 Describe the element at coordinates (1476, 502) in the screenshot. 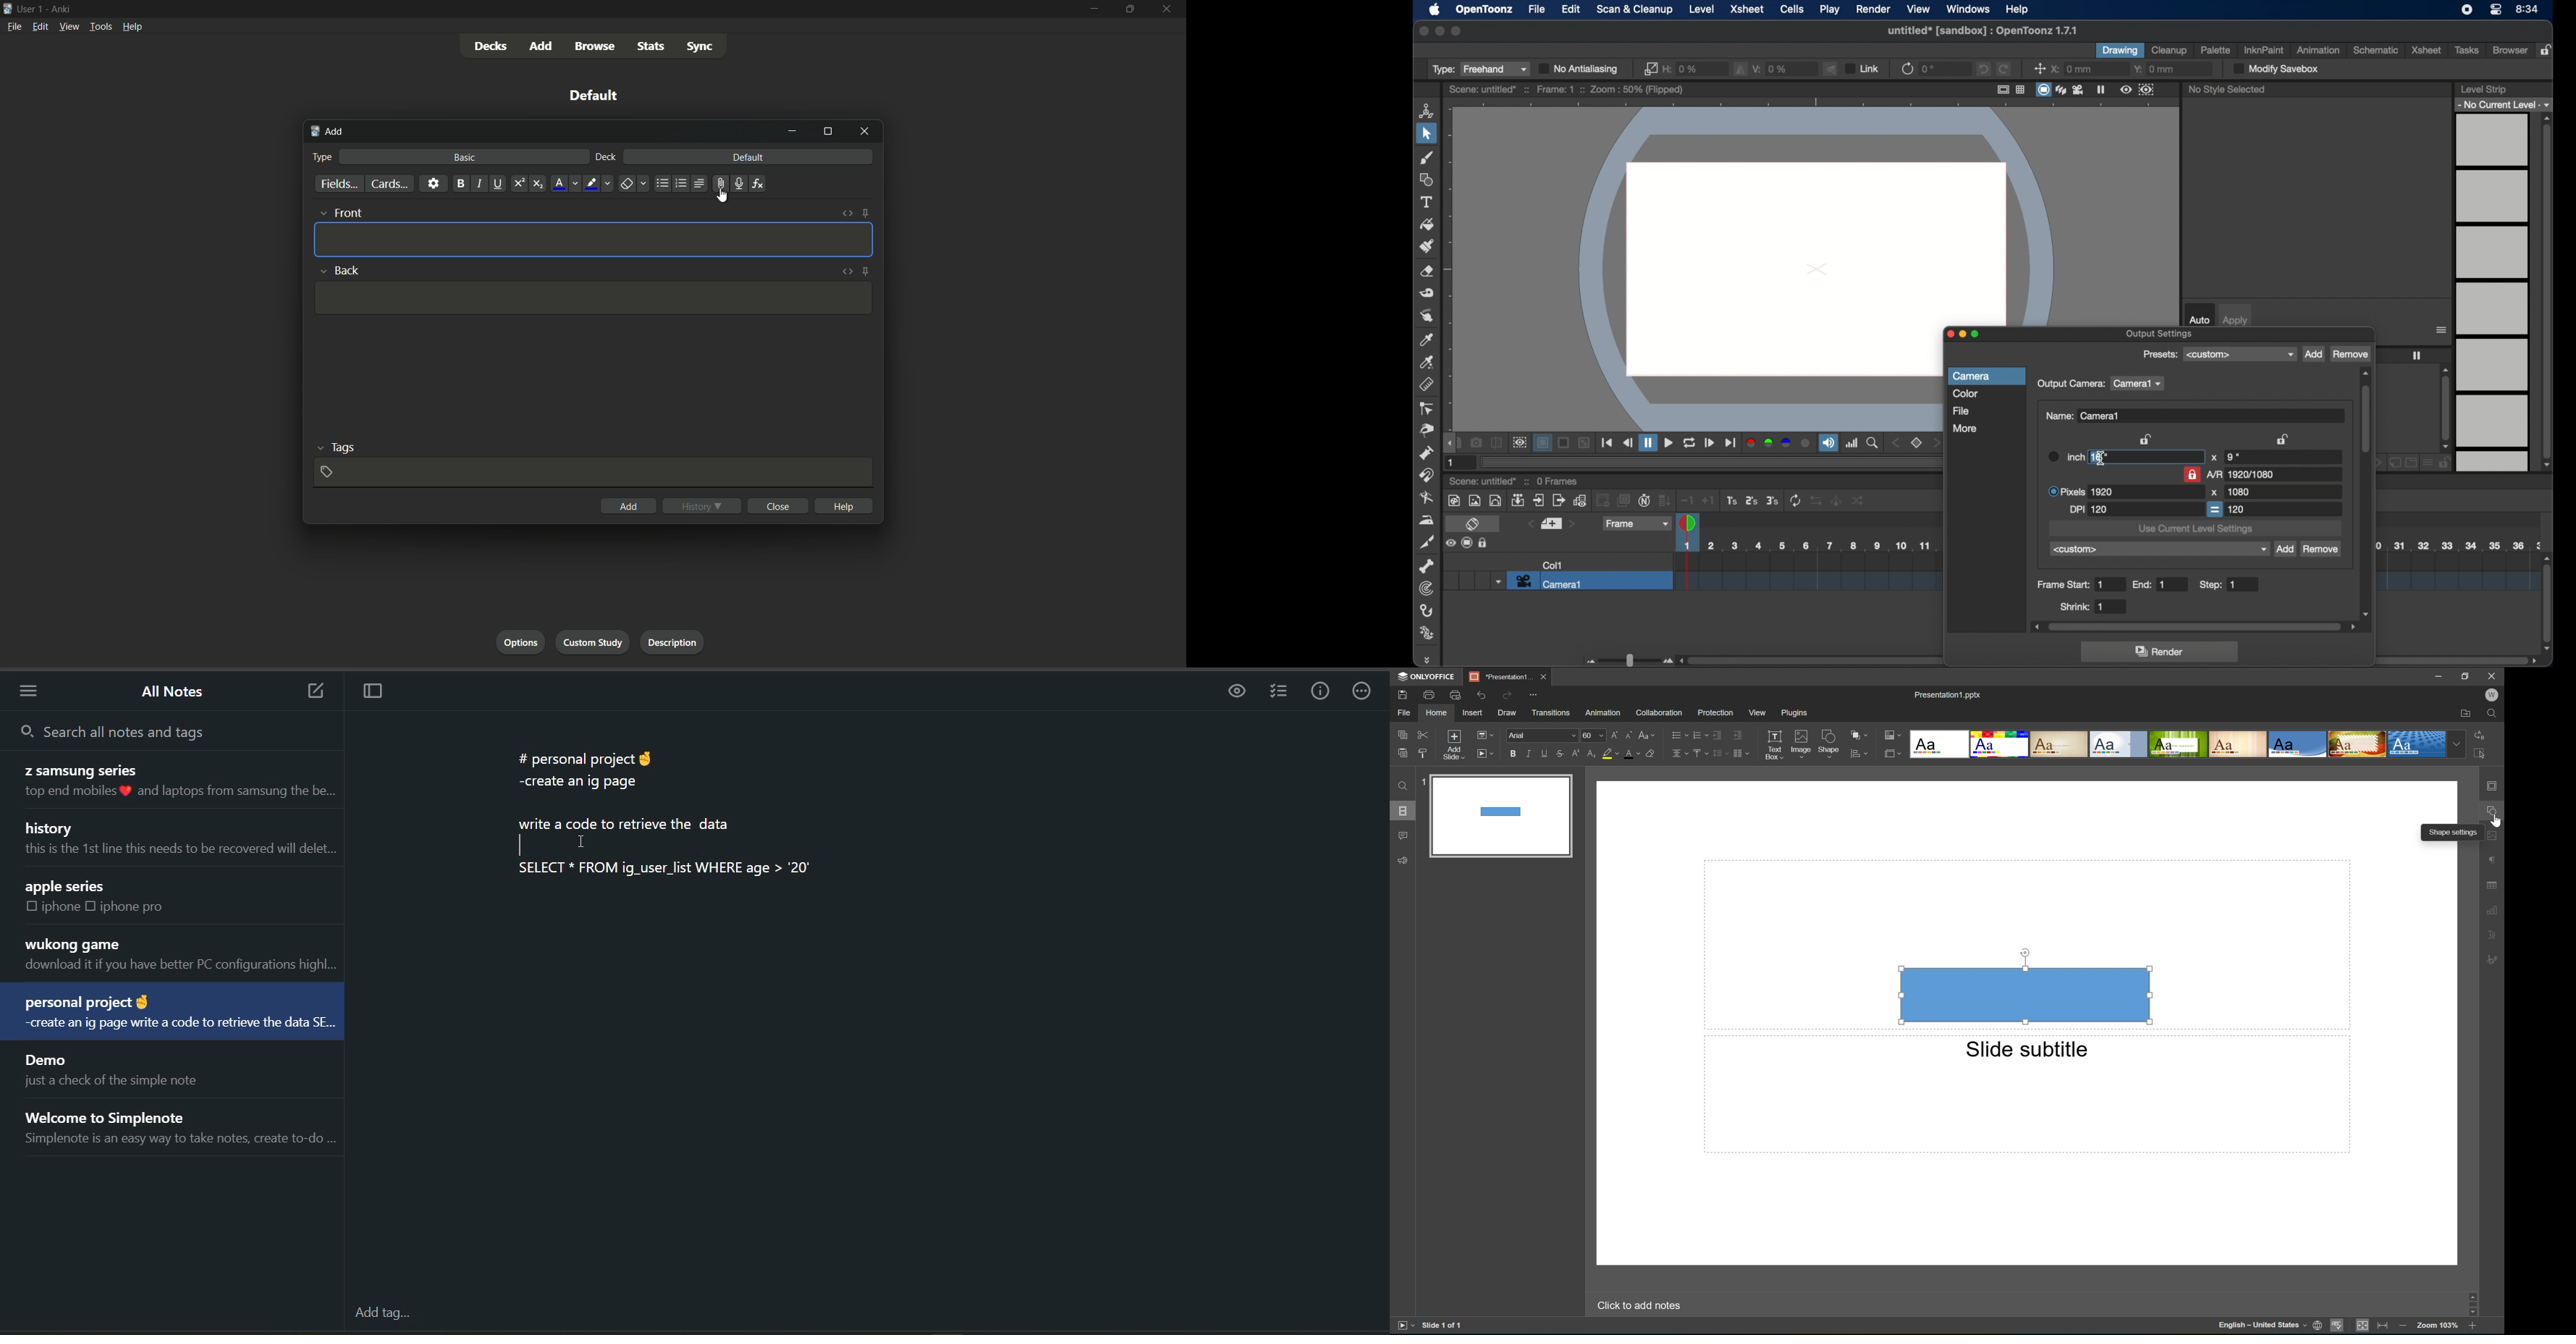

I see `` at that location.